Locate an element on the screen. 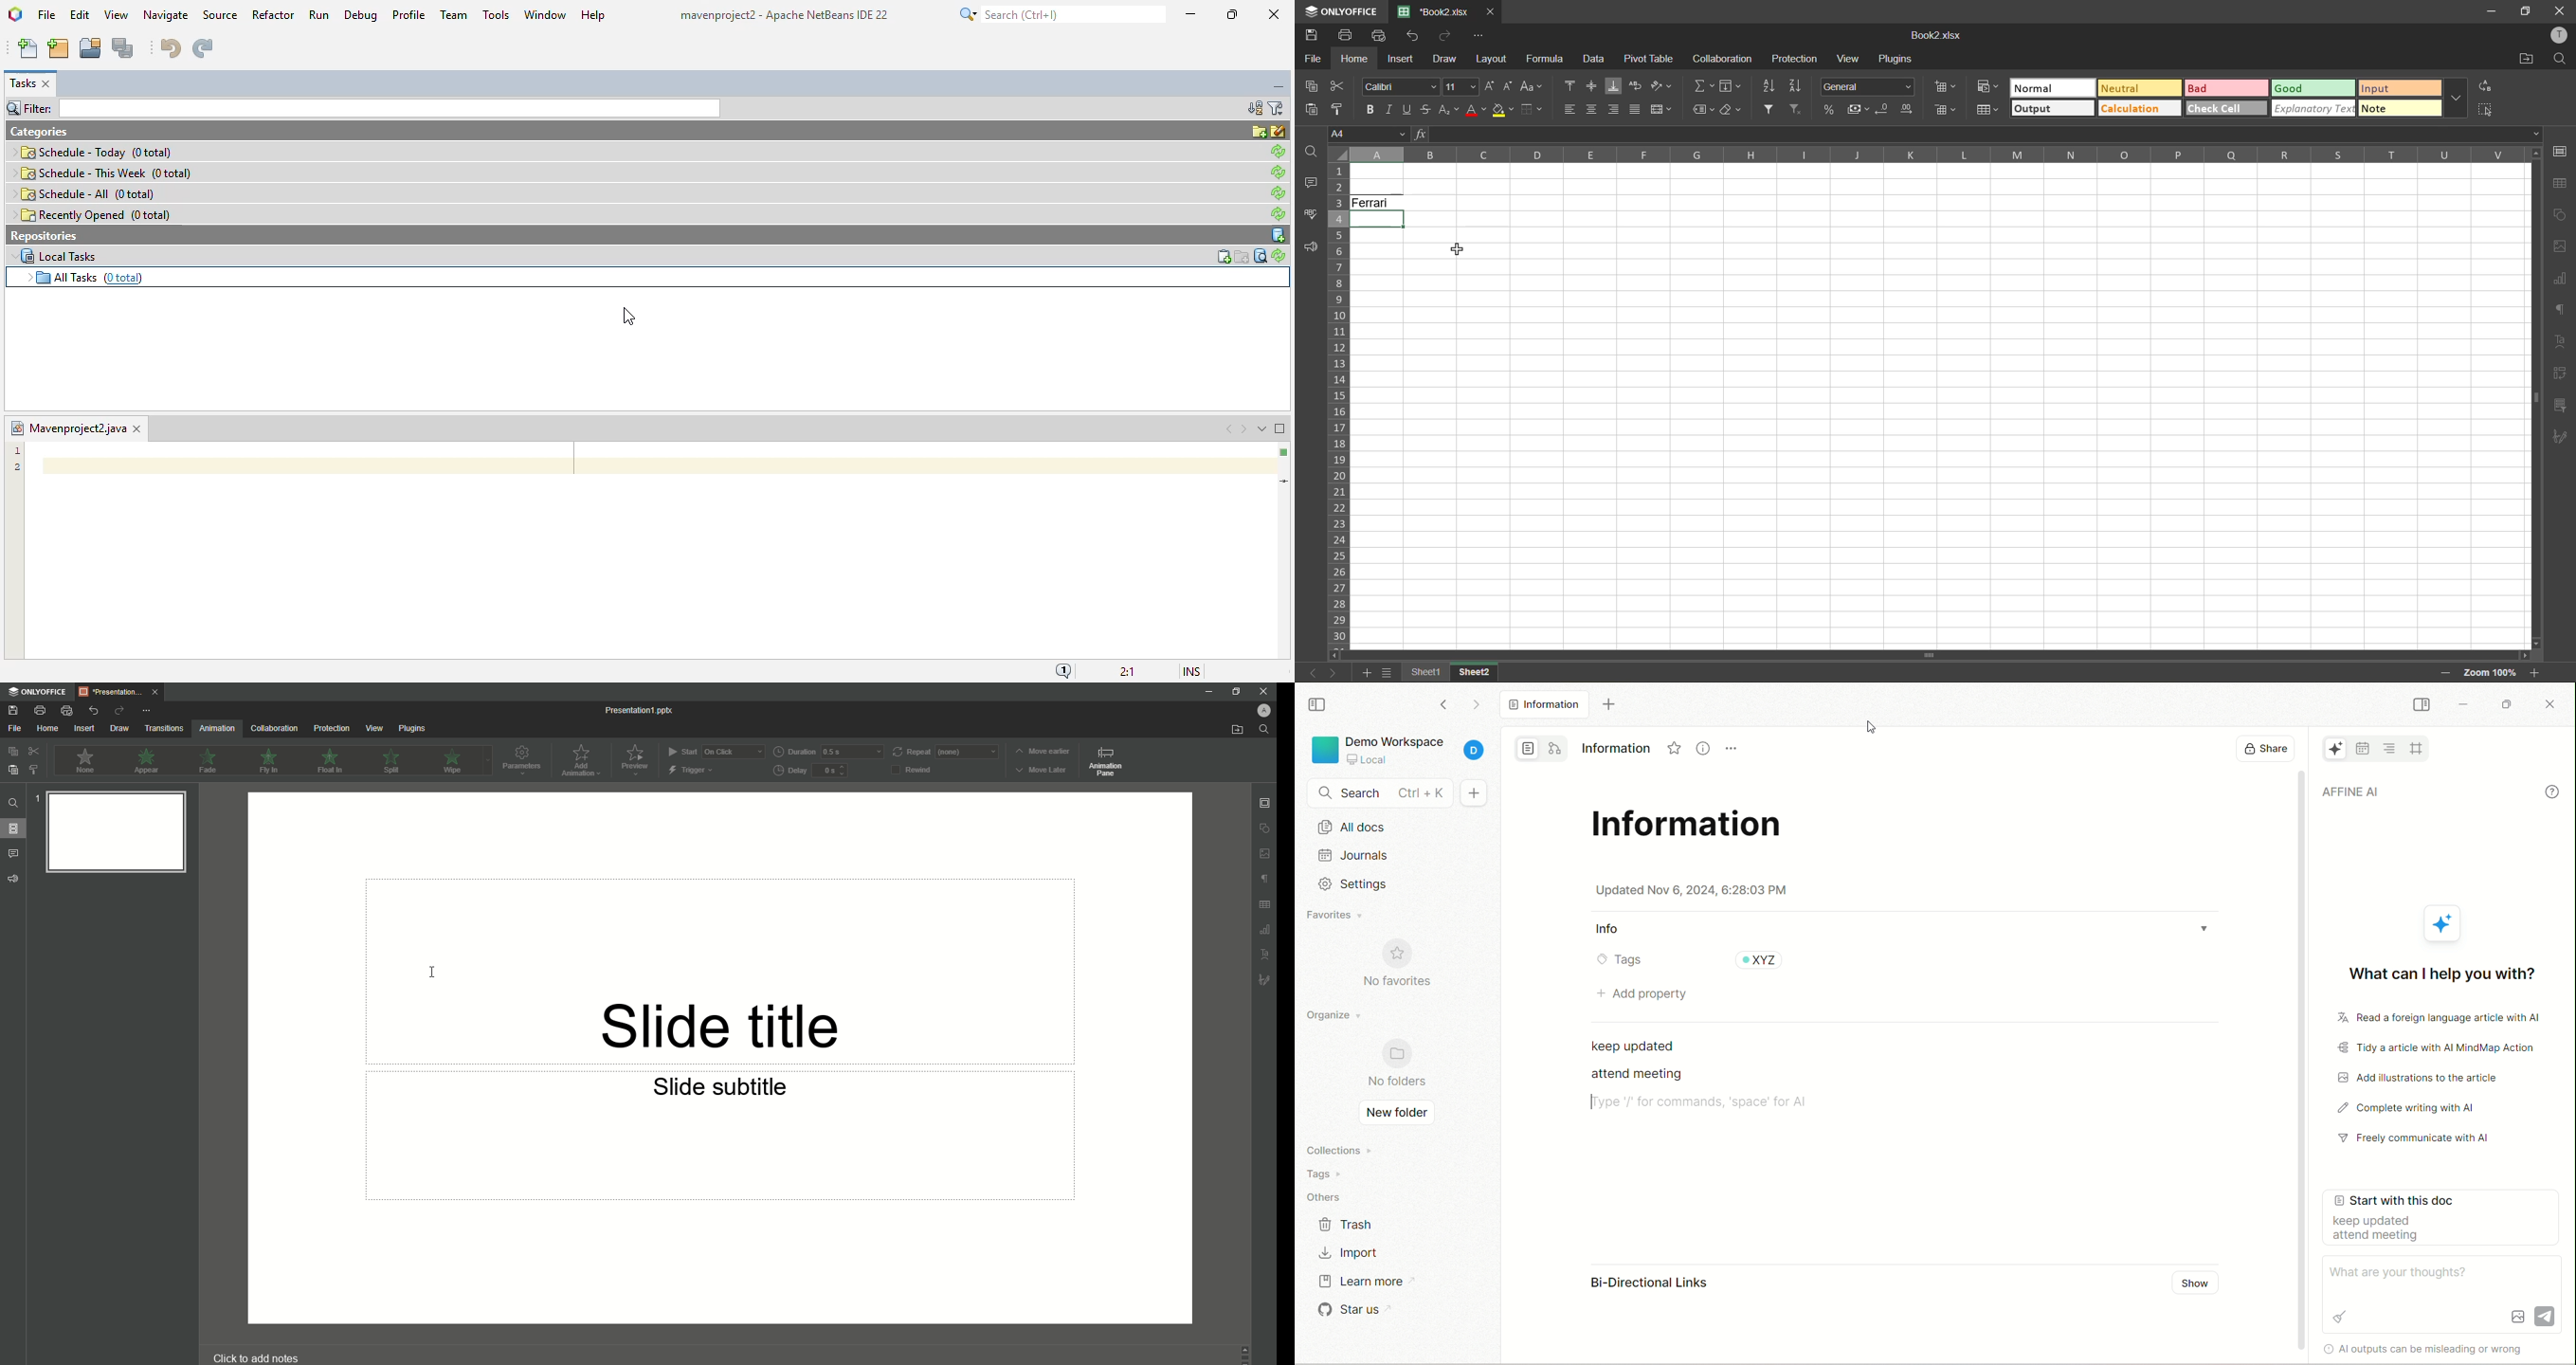 Image resolution: width=2576 pixels, height=1372 pixels. align right is located at coordinates (1614, 110).